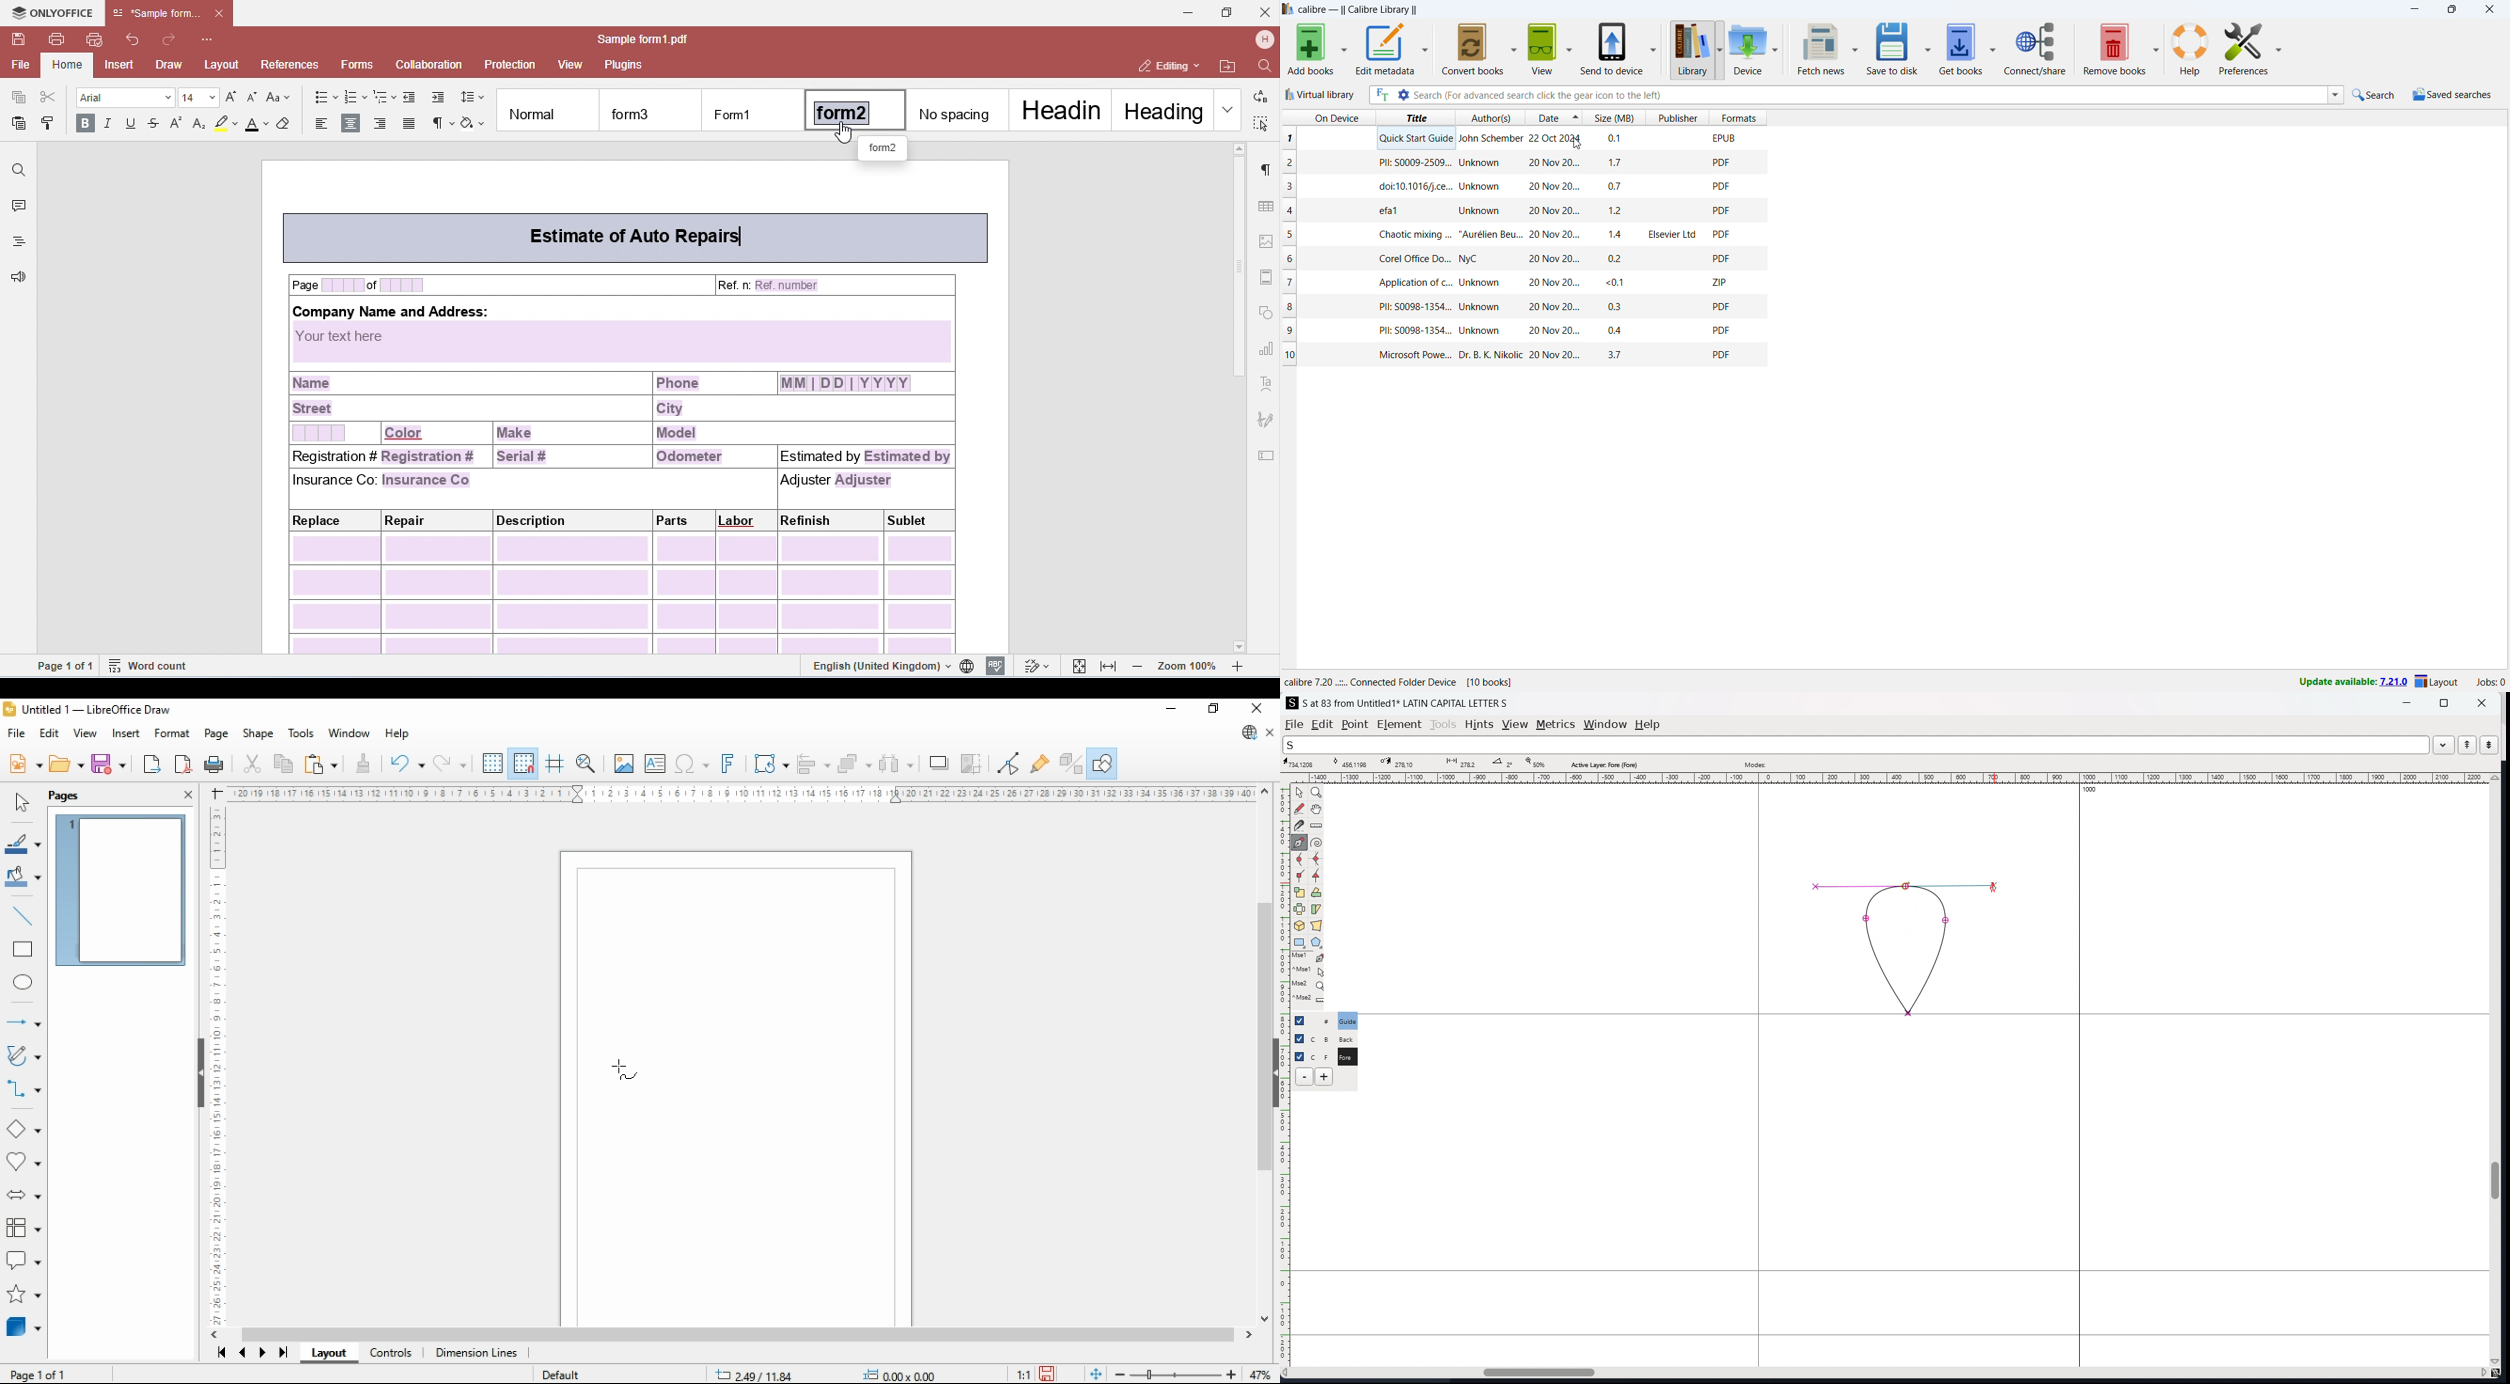  I want to click on show draw functions, so click(1103, 763).